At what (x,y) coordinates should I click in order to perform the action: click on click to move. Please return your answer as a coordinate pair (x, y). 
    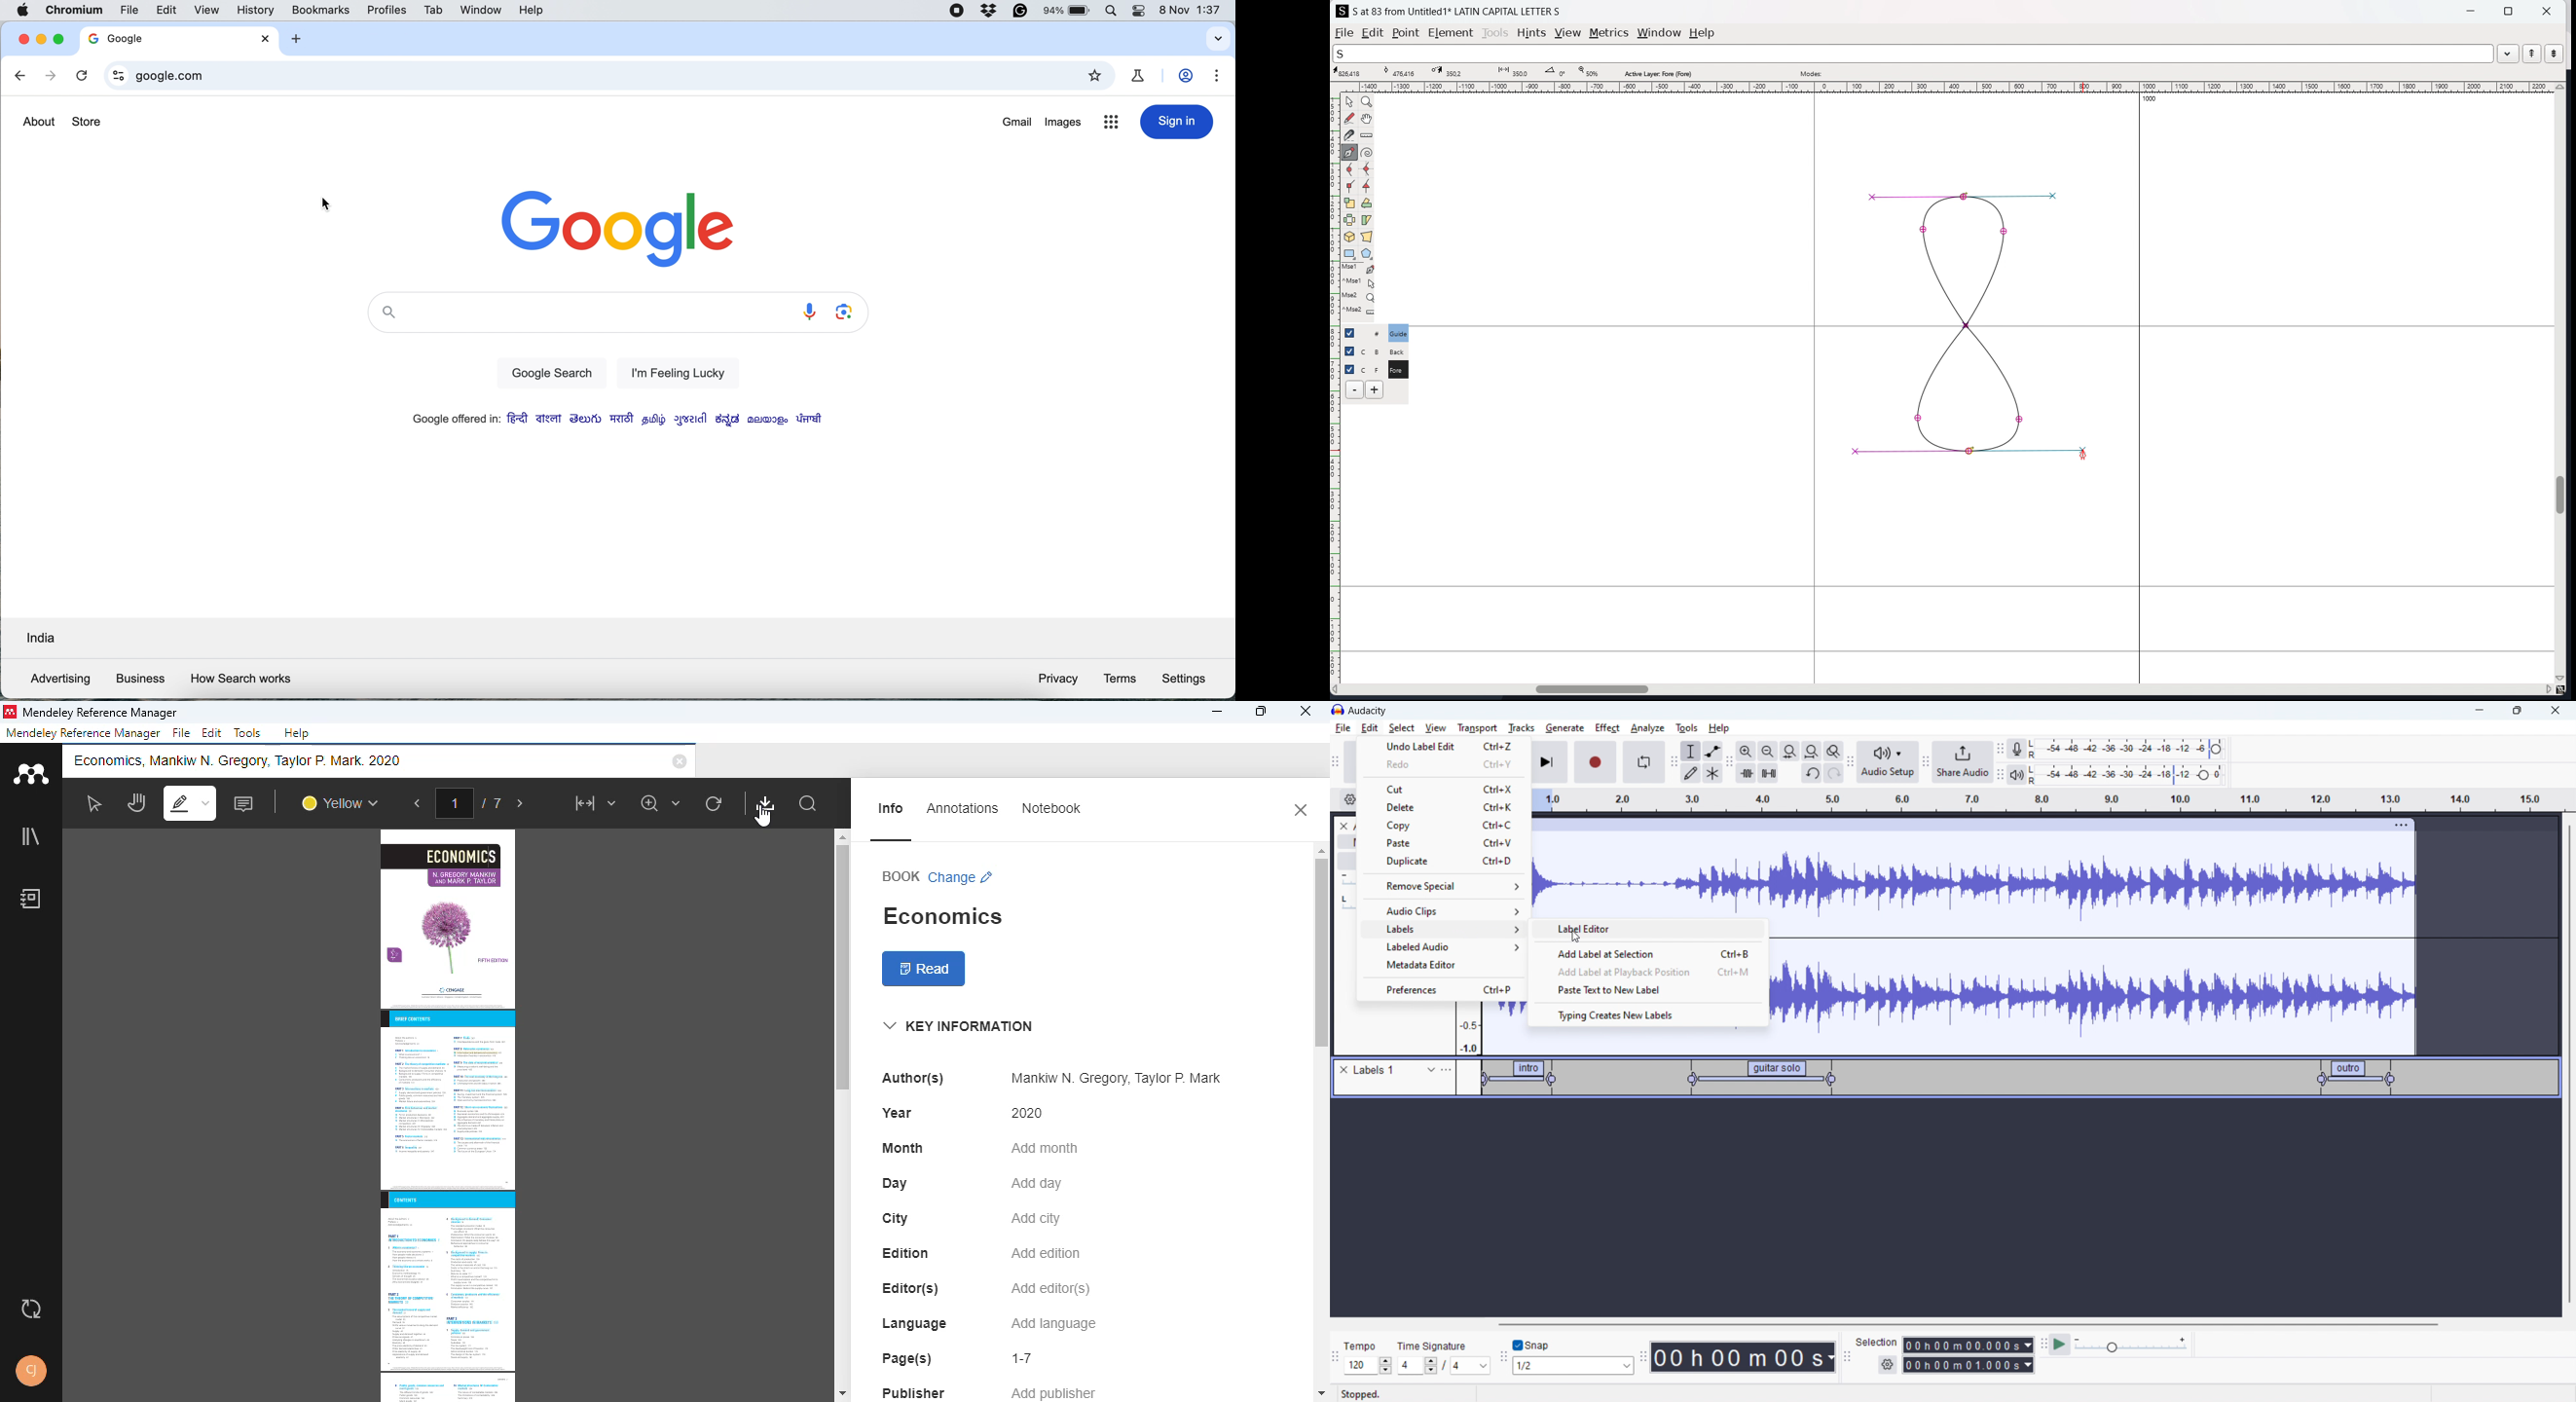
    Looking at the image, I should click on (1959, 825).